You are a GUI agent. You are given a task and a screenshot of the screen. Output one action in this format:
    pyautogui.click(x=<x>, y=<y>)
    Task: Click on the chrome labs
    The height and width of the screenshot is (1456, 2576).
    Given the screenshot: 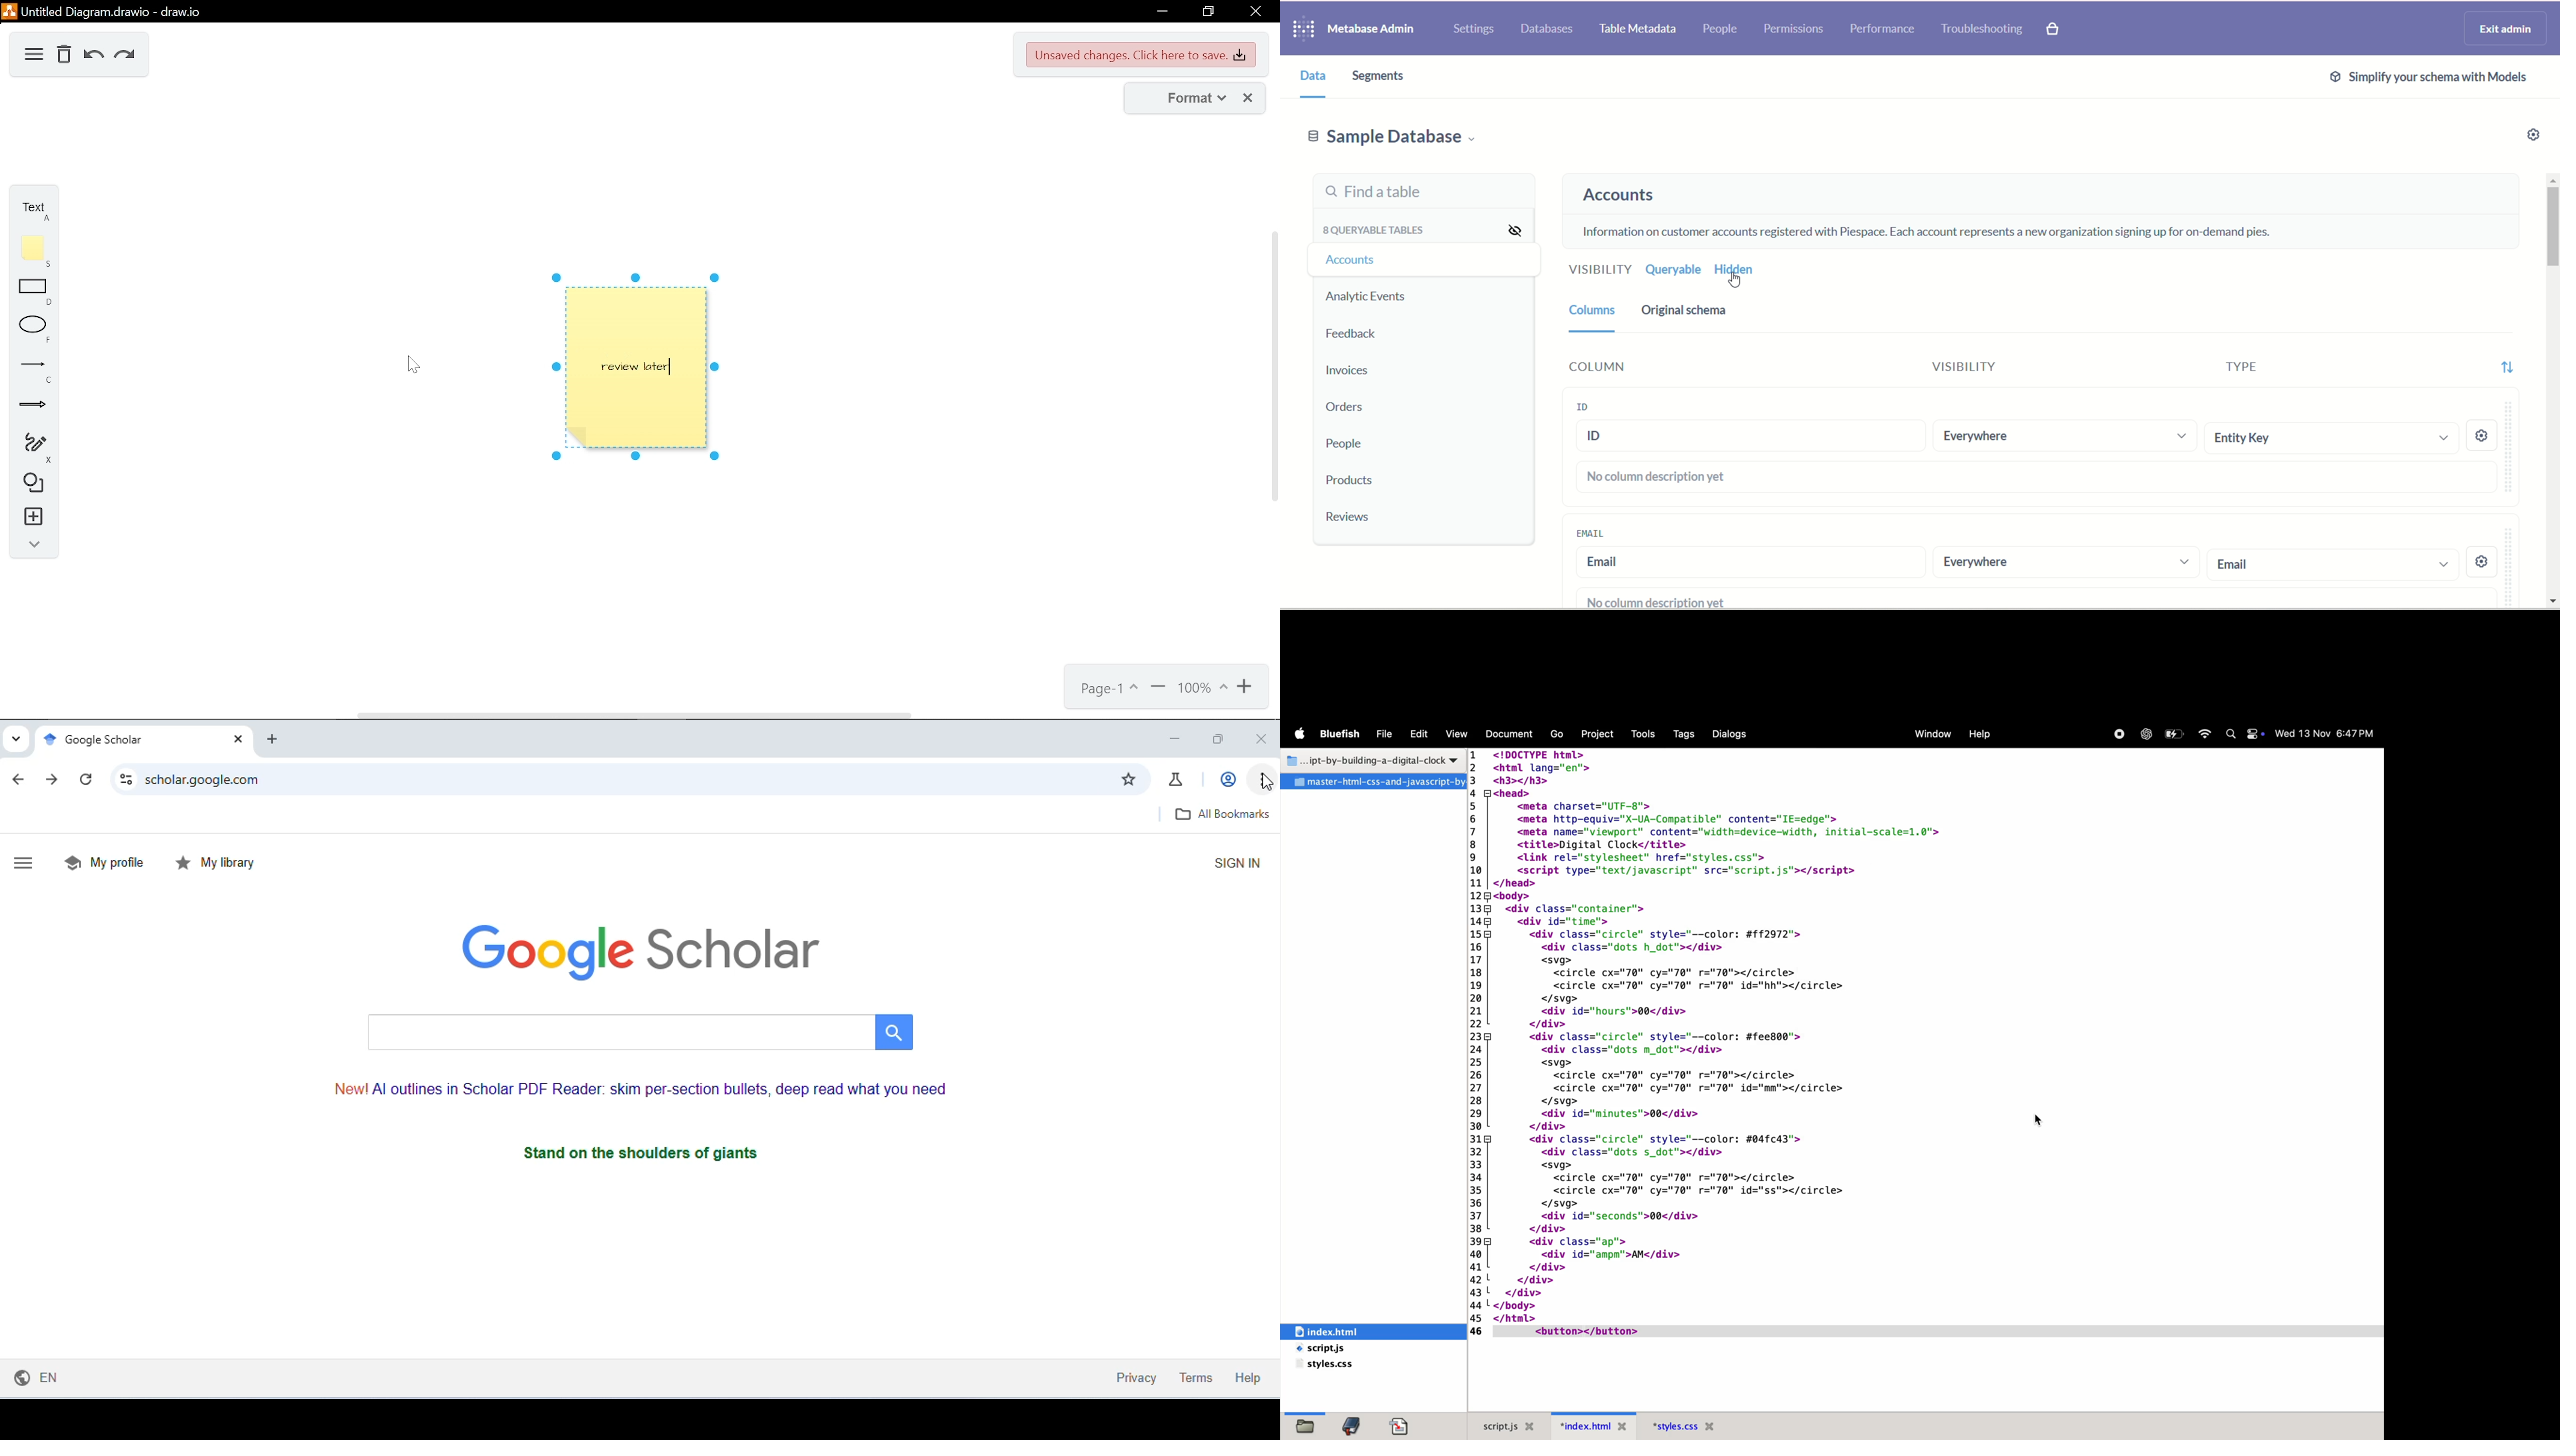 What is the action you would take?
    pyautogui.click(x=1178, y=779)
    